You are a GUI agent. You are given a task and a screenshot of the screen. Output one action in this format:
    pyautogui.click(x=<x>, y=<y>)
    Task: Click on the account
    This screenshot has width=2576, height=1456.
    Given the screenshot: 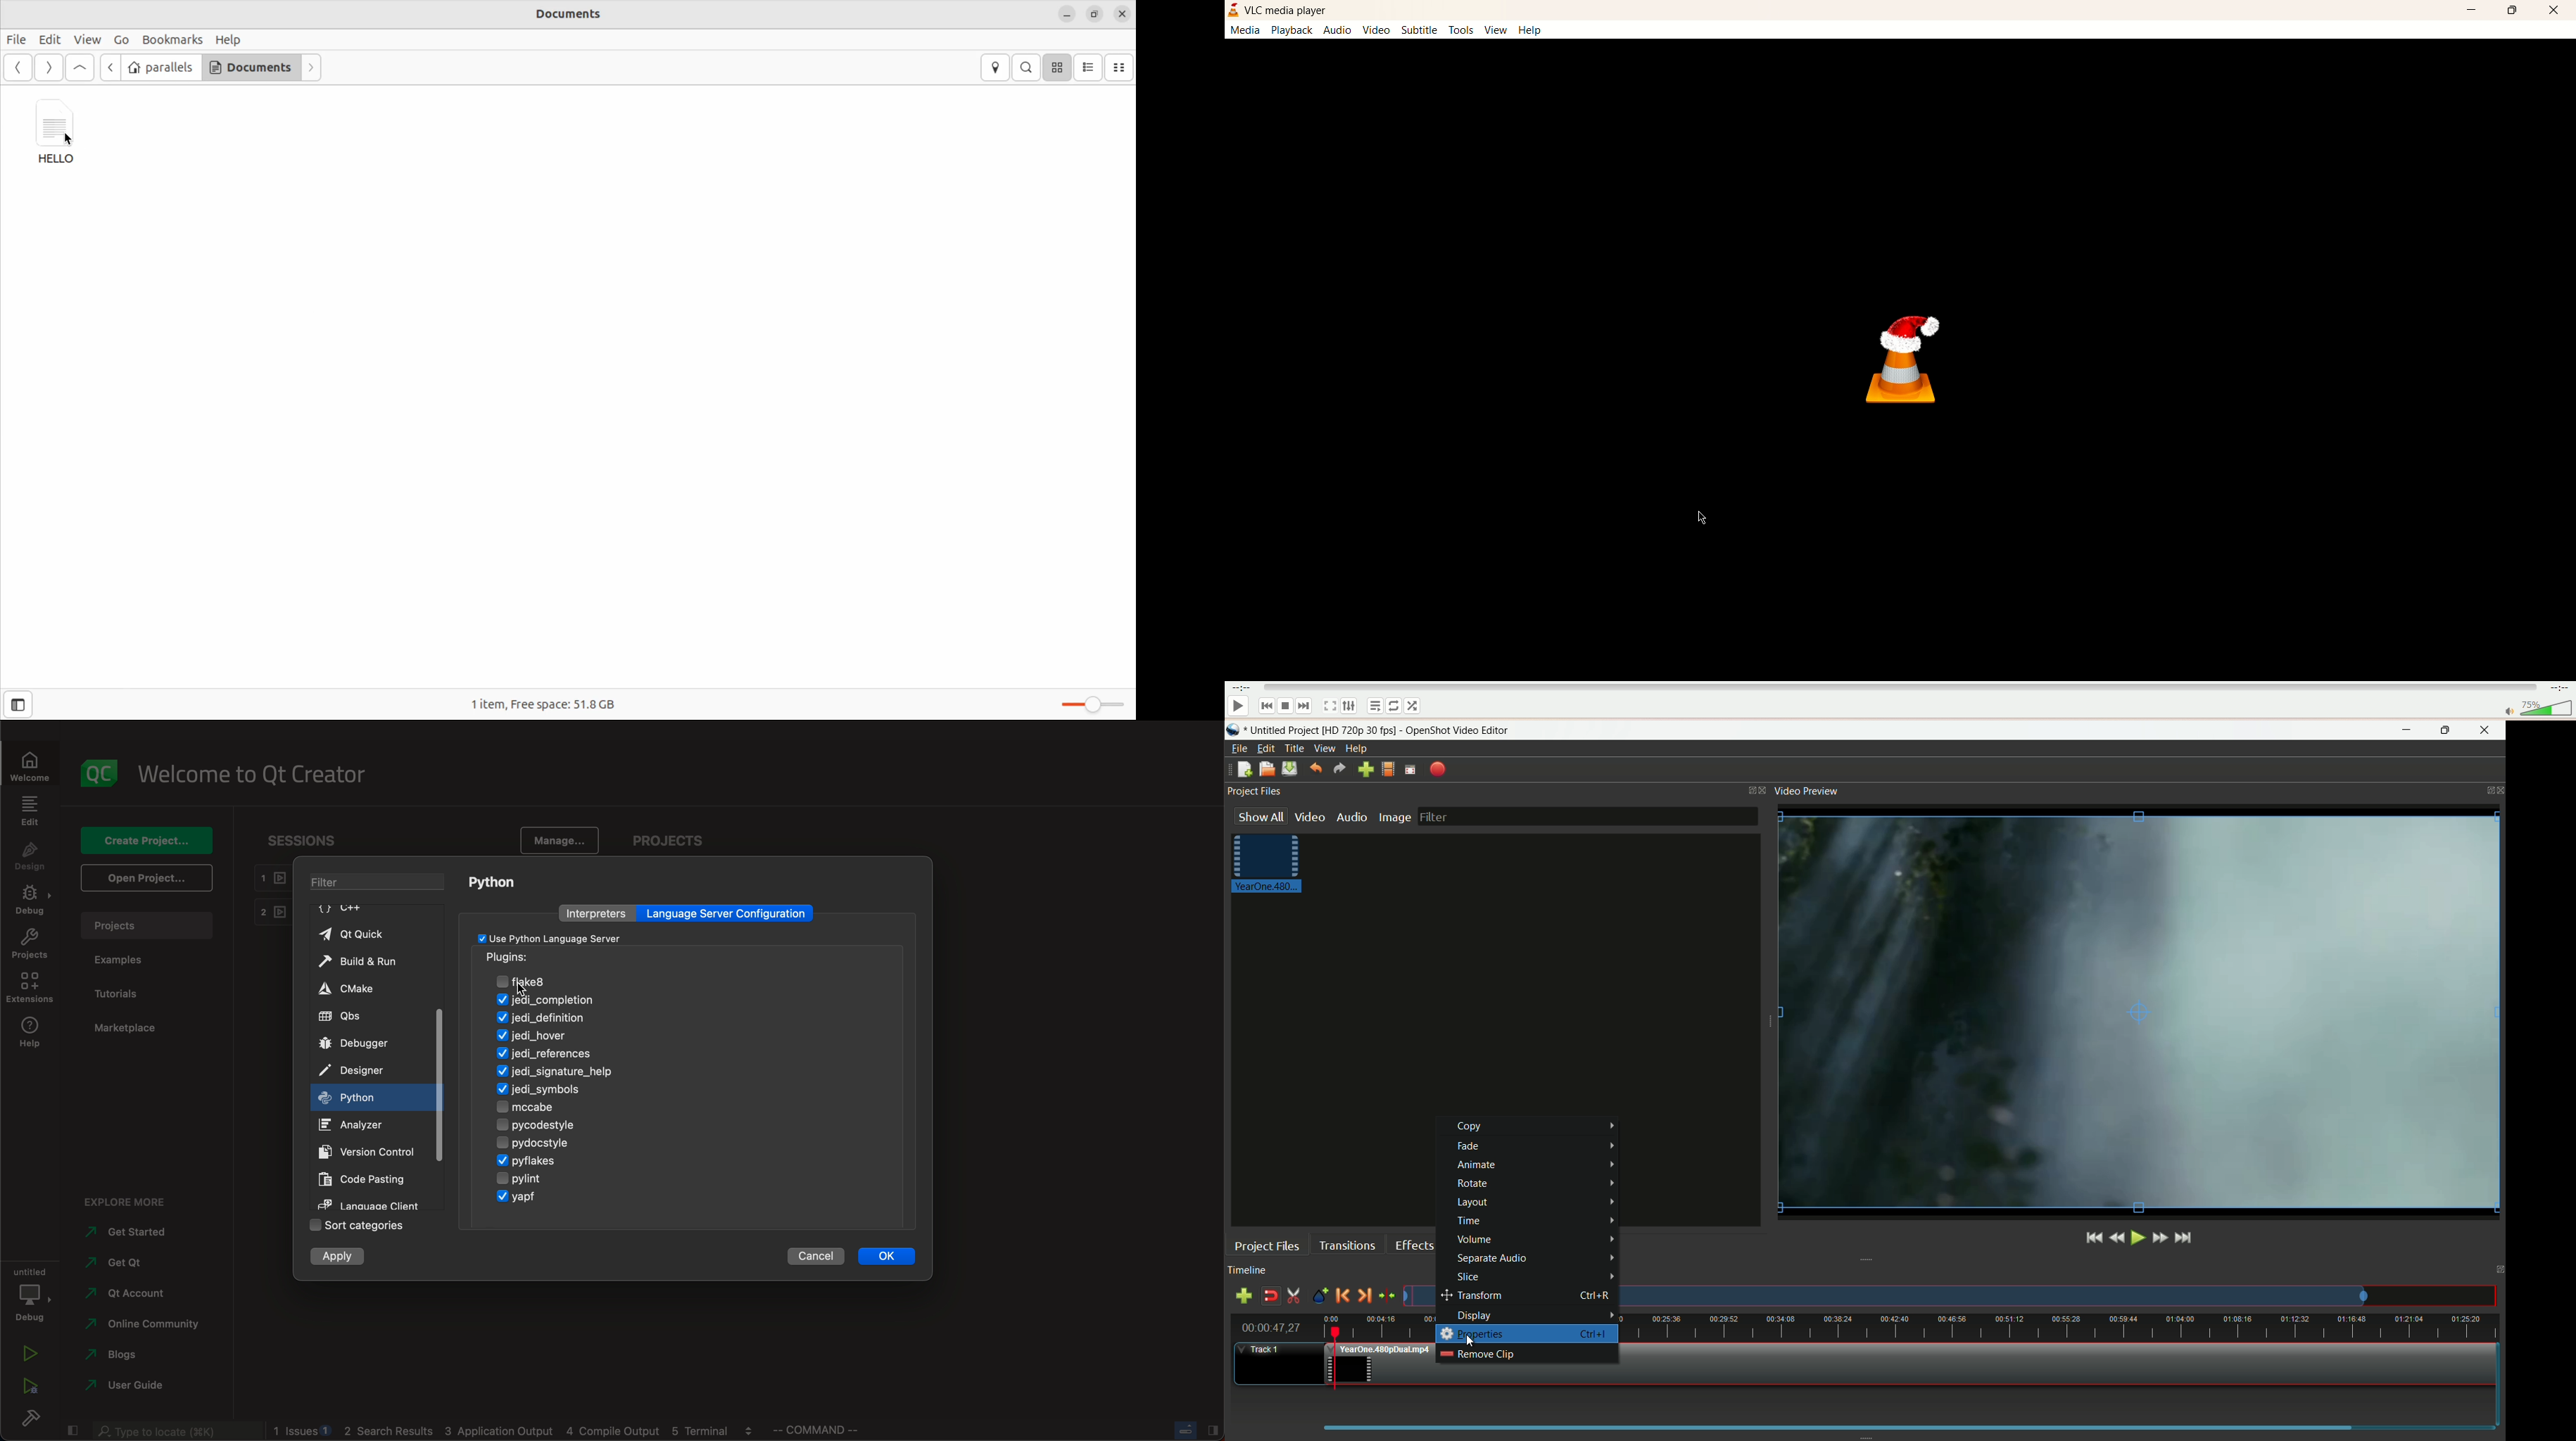 What is the action you would take?
    pyautogui.click(x=129, y=1294)
    